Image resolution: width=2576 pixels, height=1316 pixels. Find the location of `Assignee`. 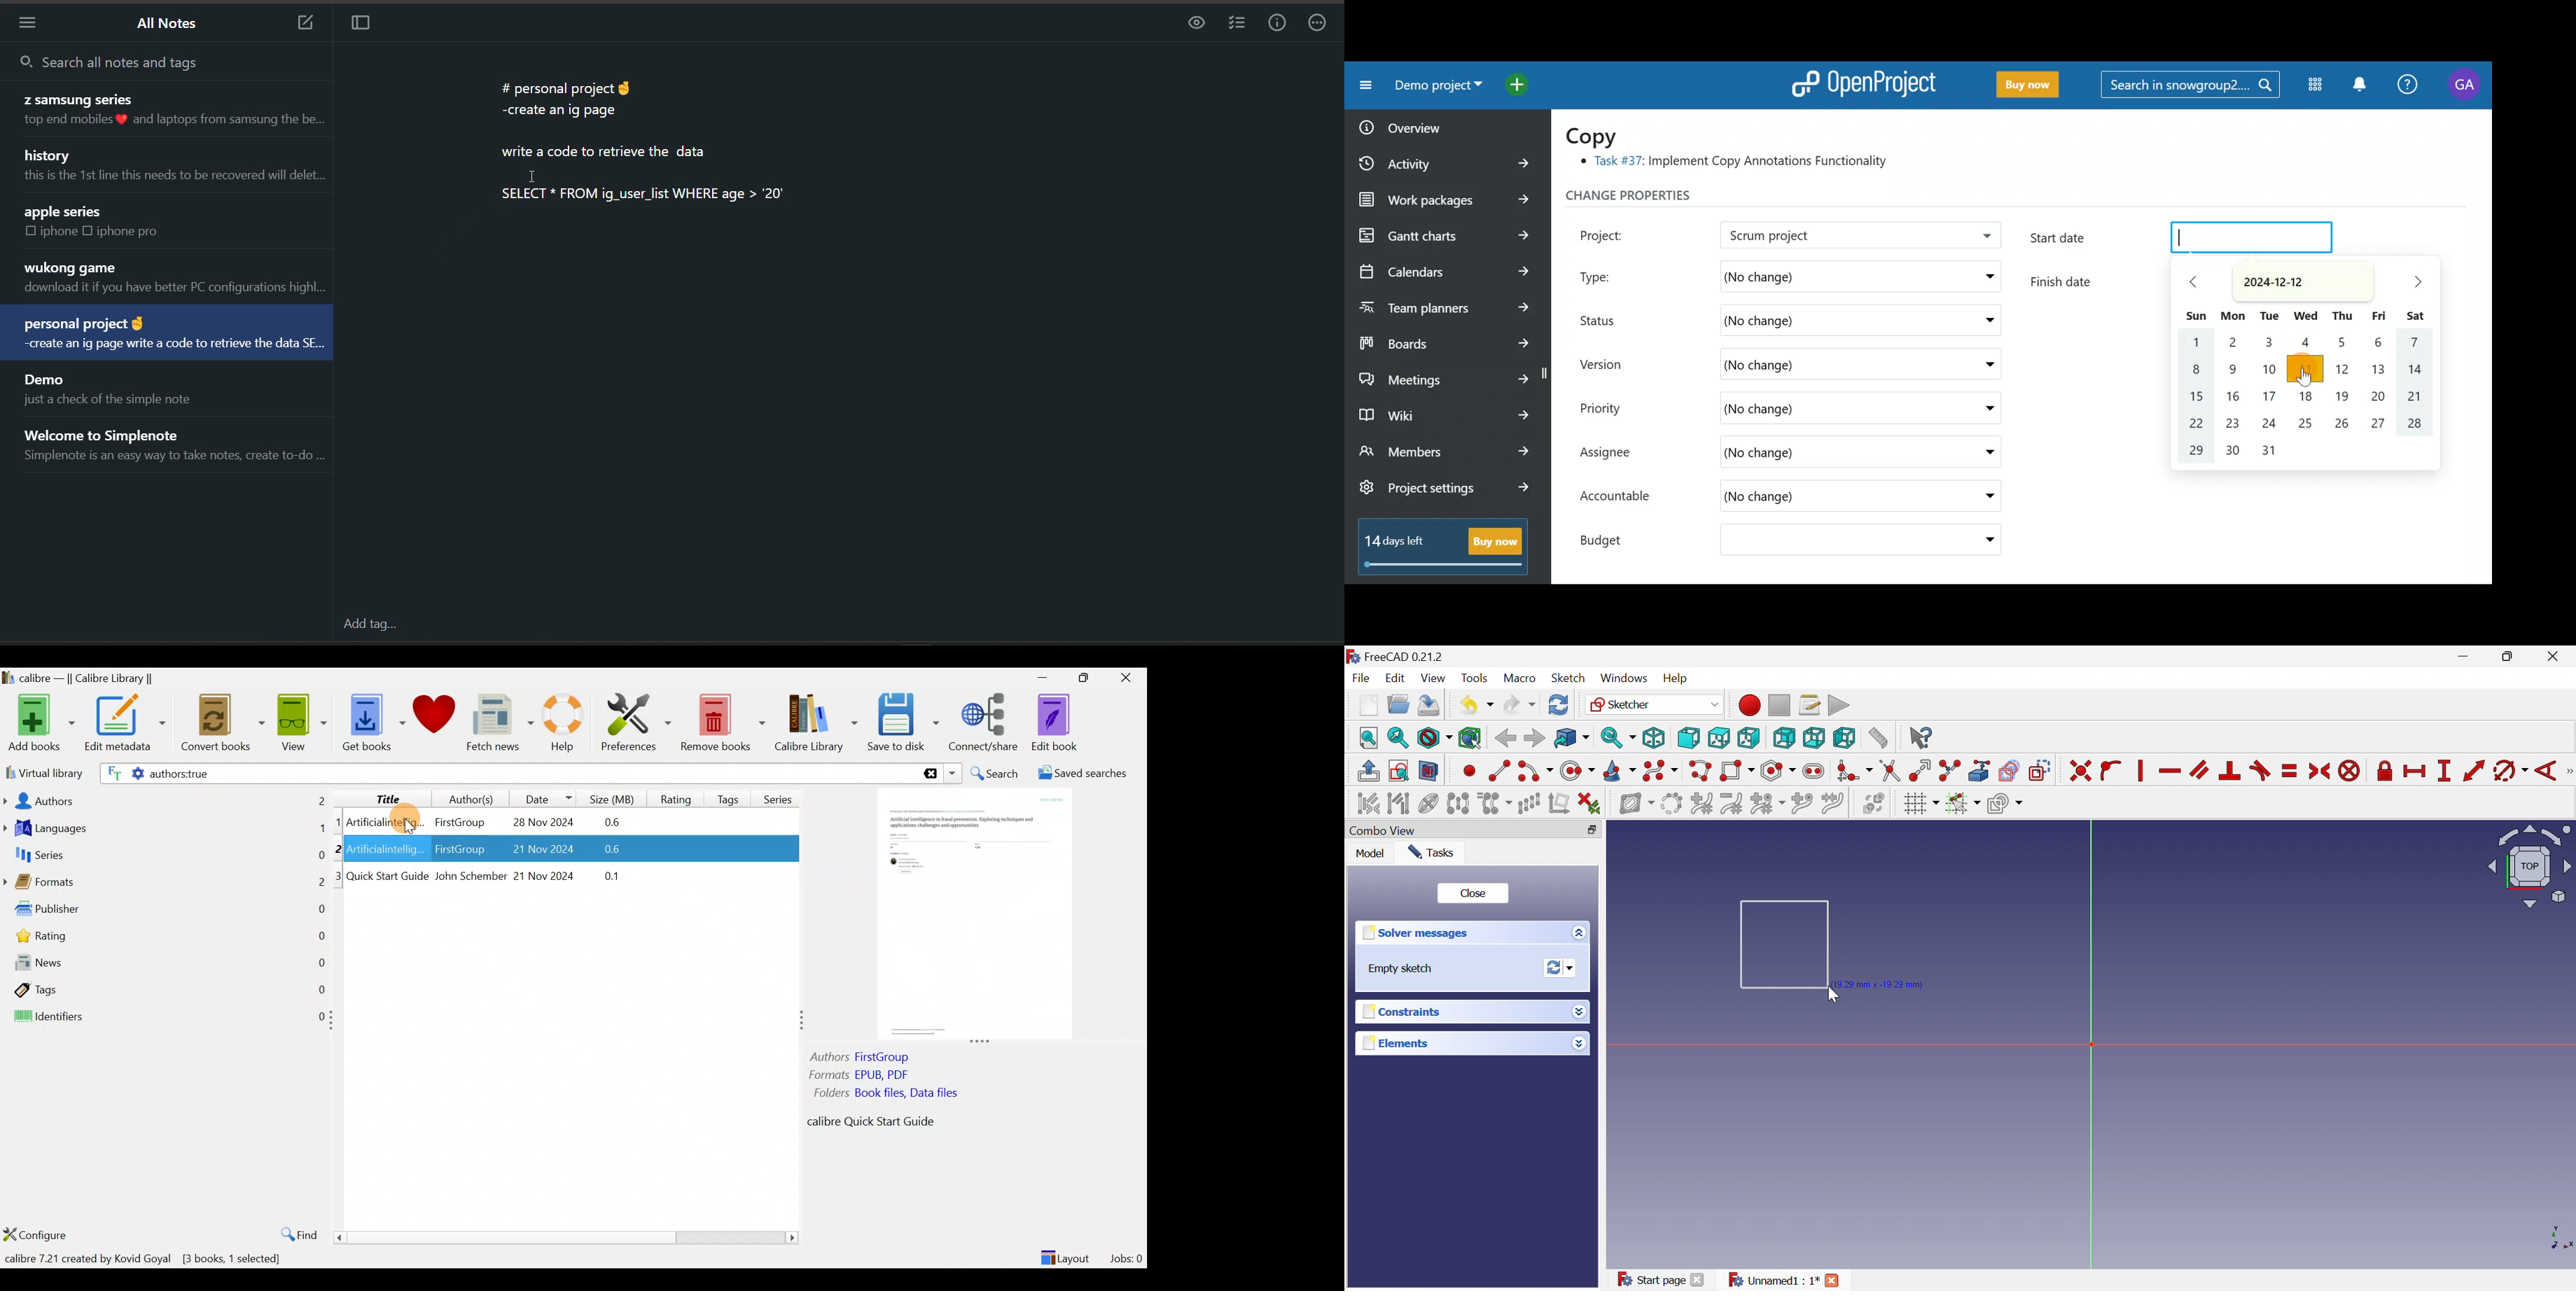

Assignee is located at coordinates (1617, 454).